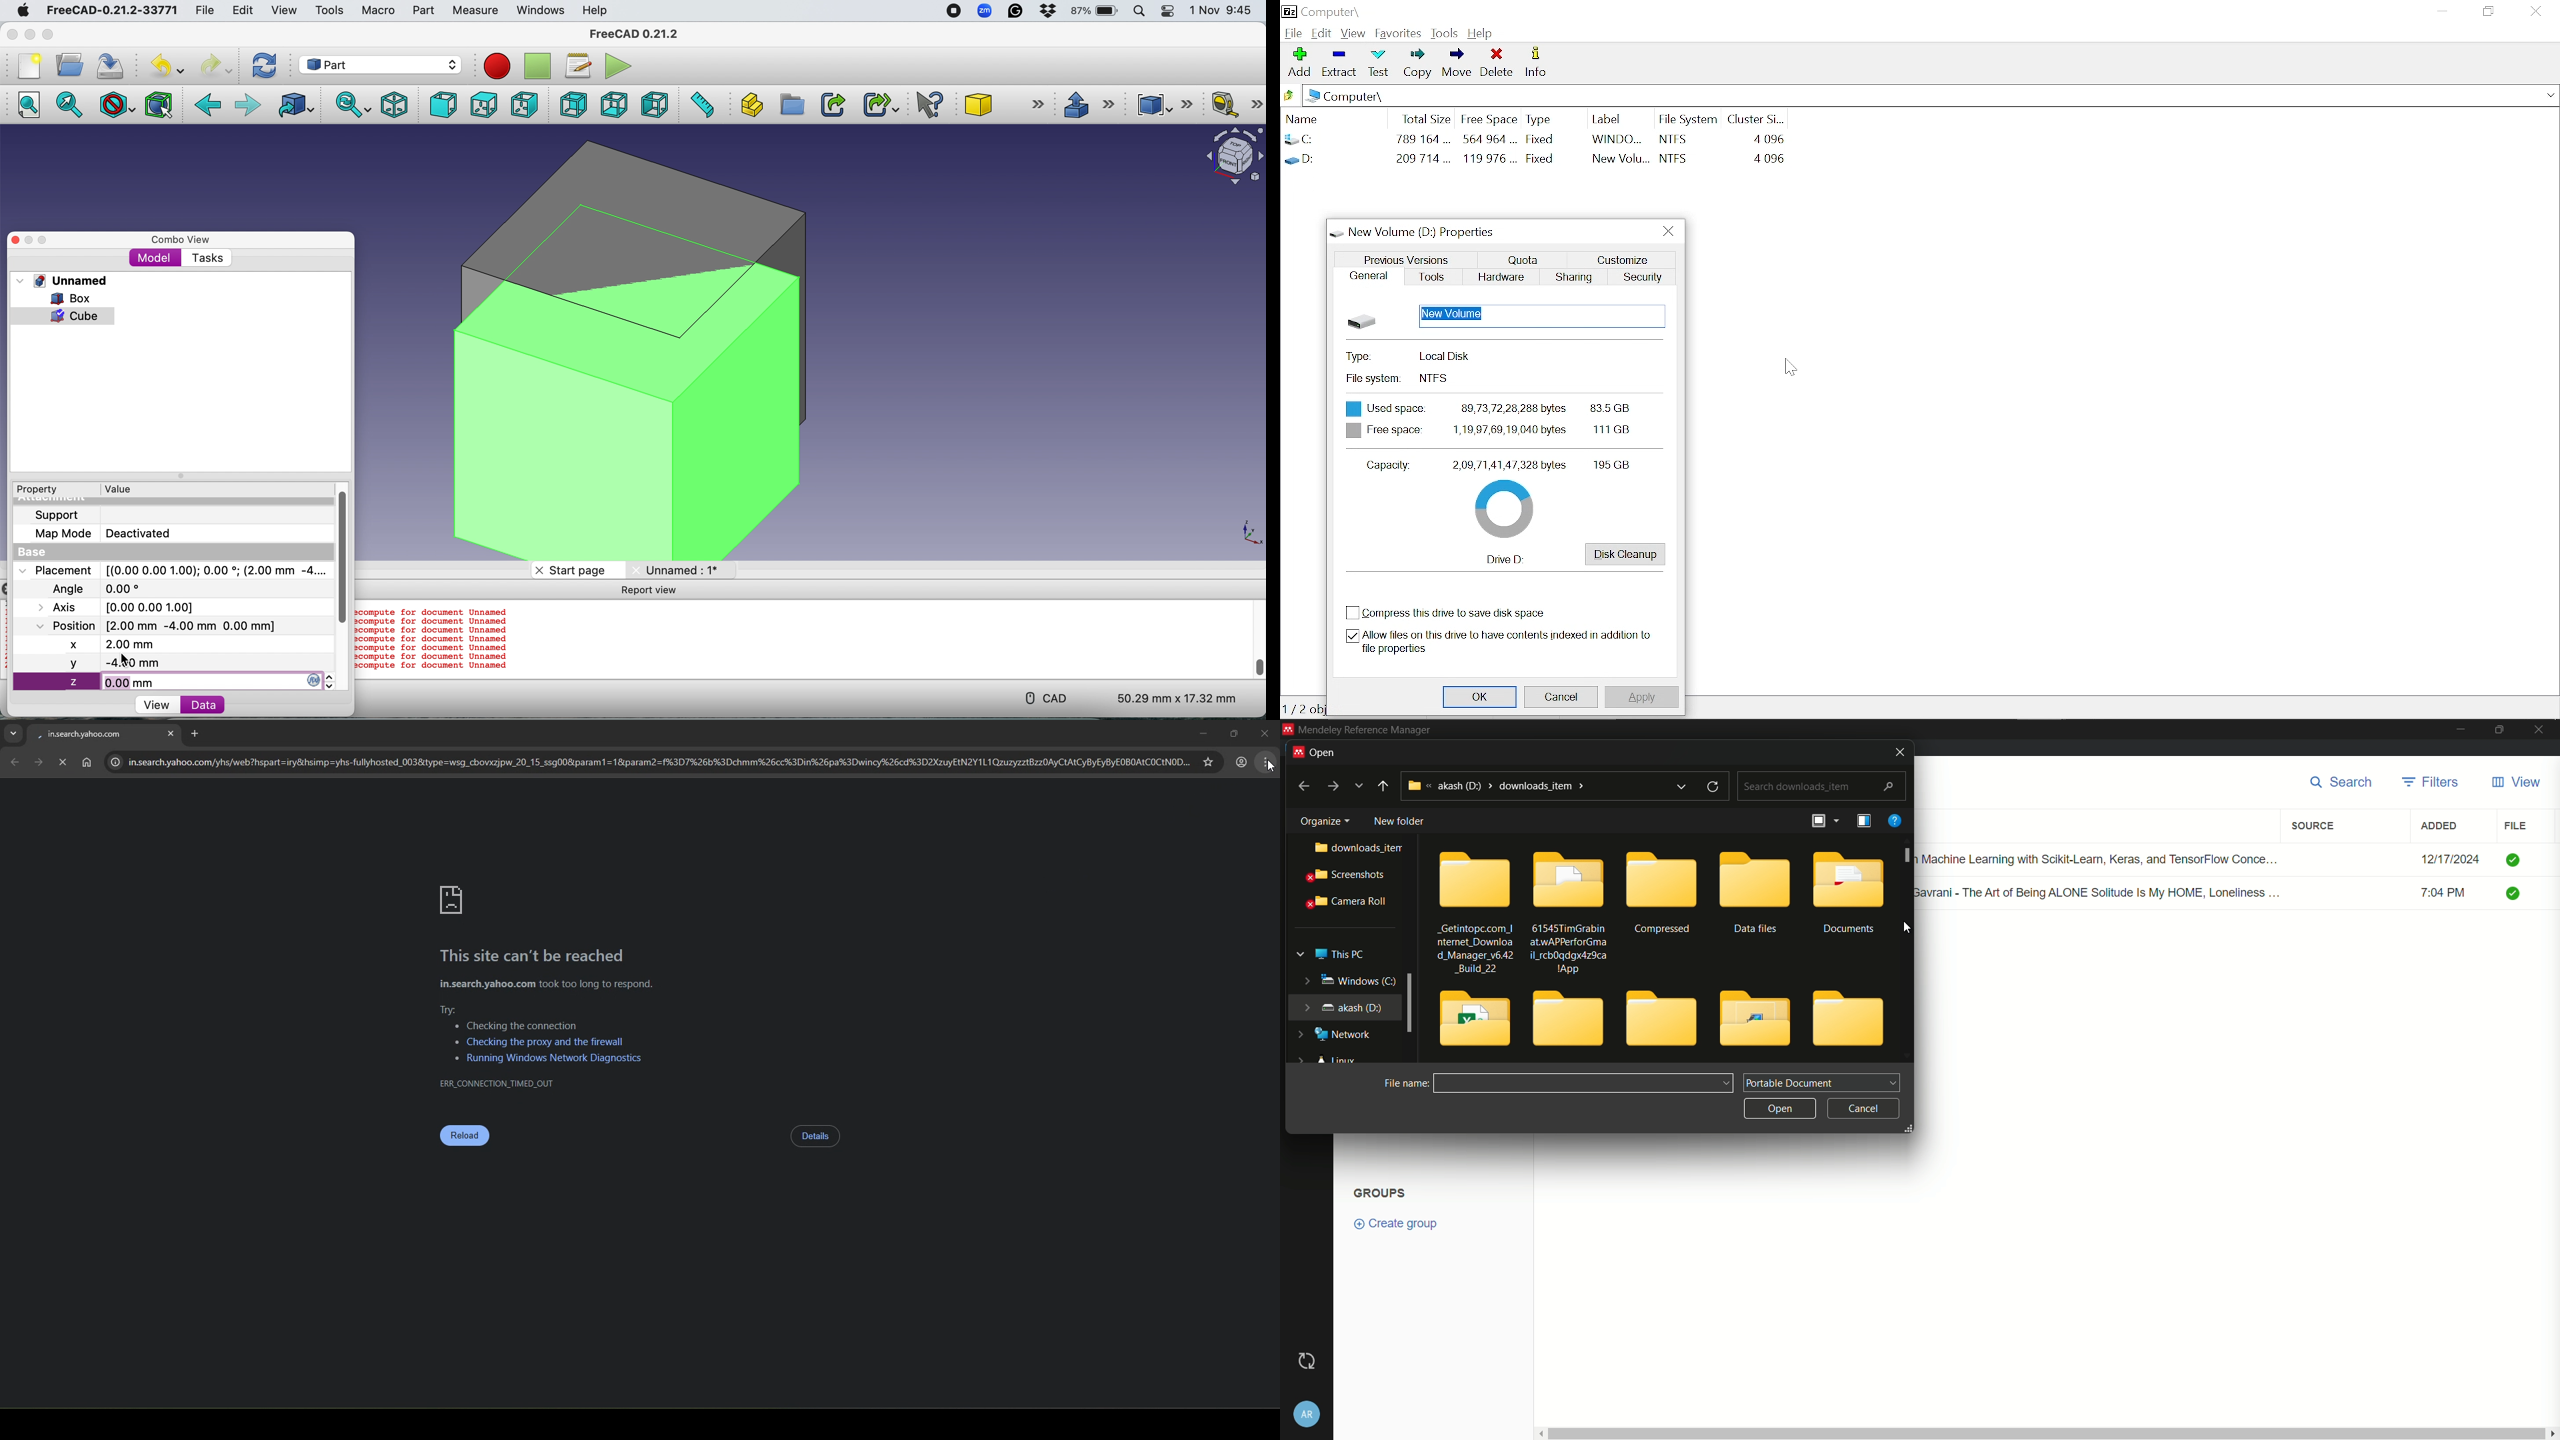  Describe the element at coordinates (1335, 159) in the screenshot. I see `D :` at that location.